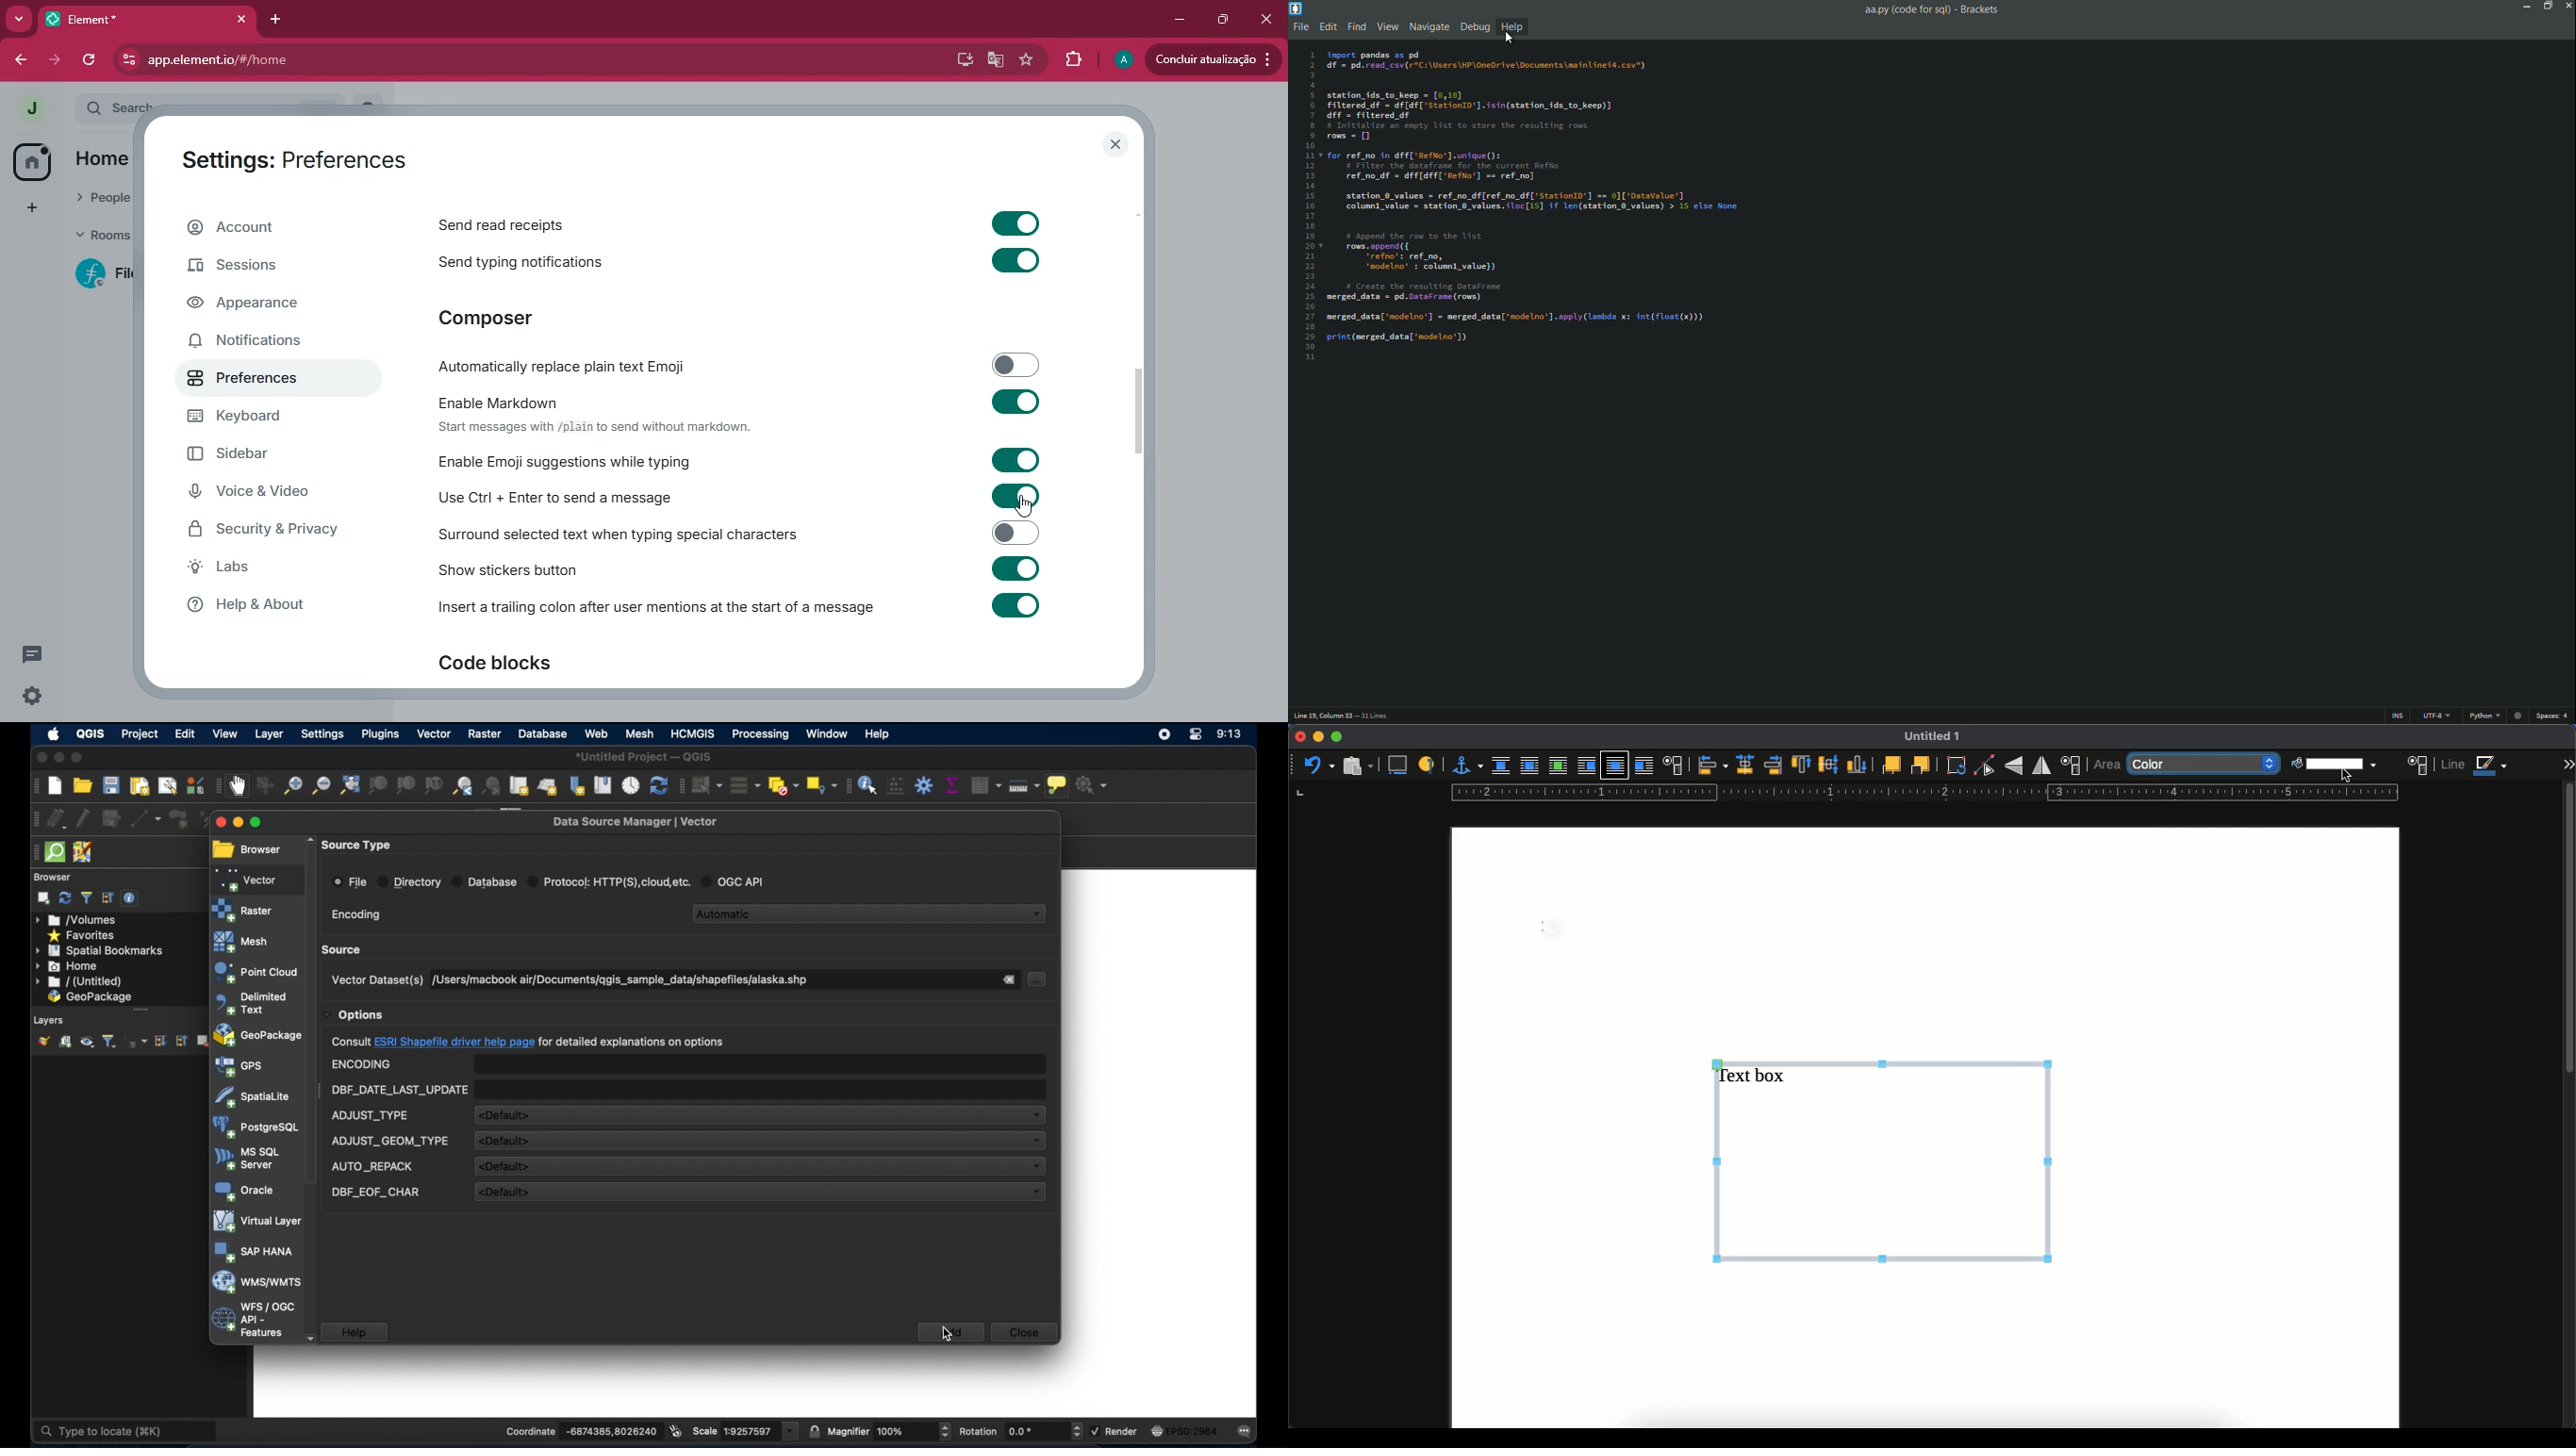  Describe the element at coordinates (338, 59) in the screenshot. I see `app.element.io/#/home` at that location.